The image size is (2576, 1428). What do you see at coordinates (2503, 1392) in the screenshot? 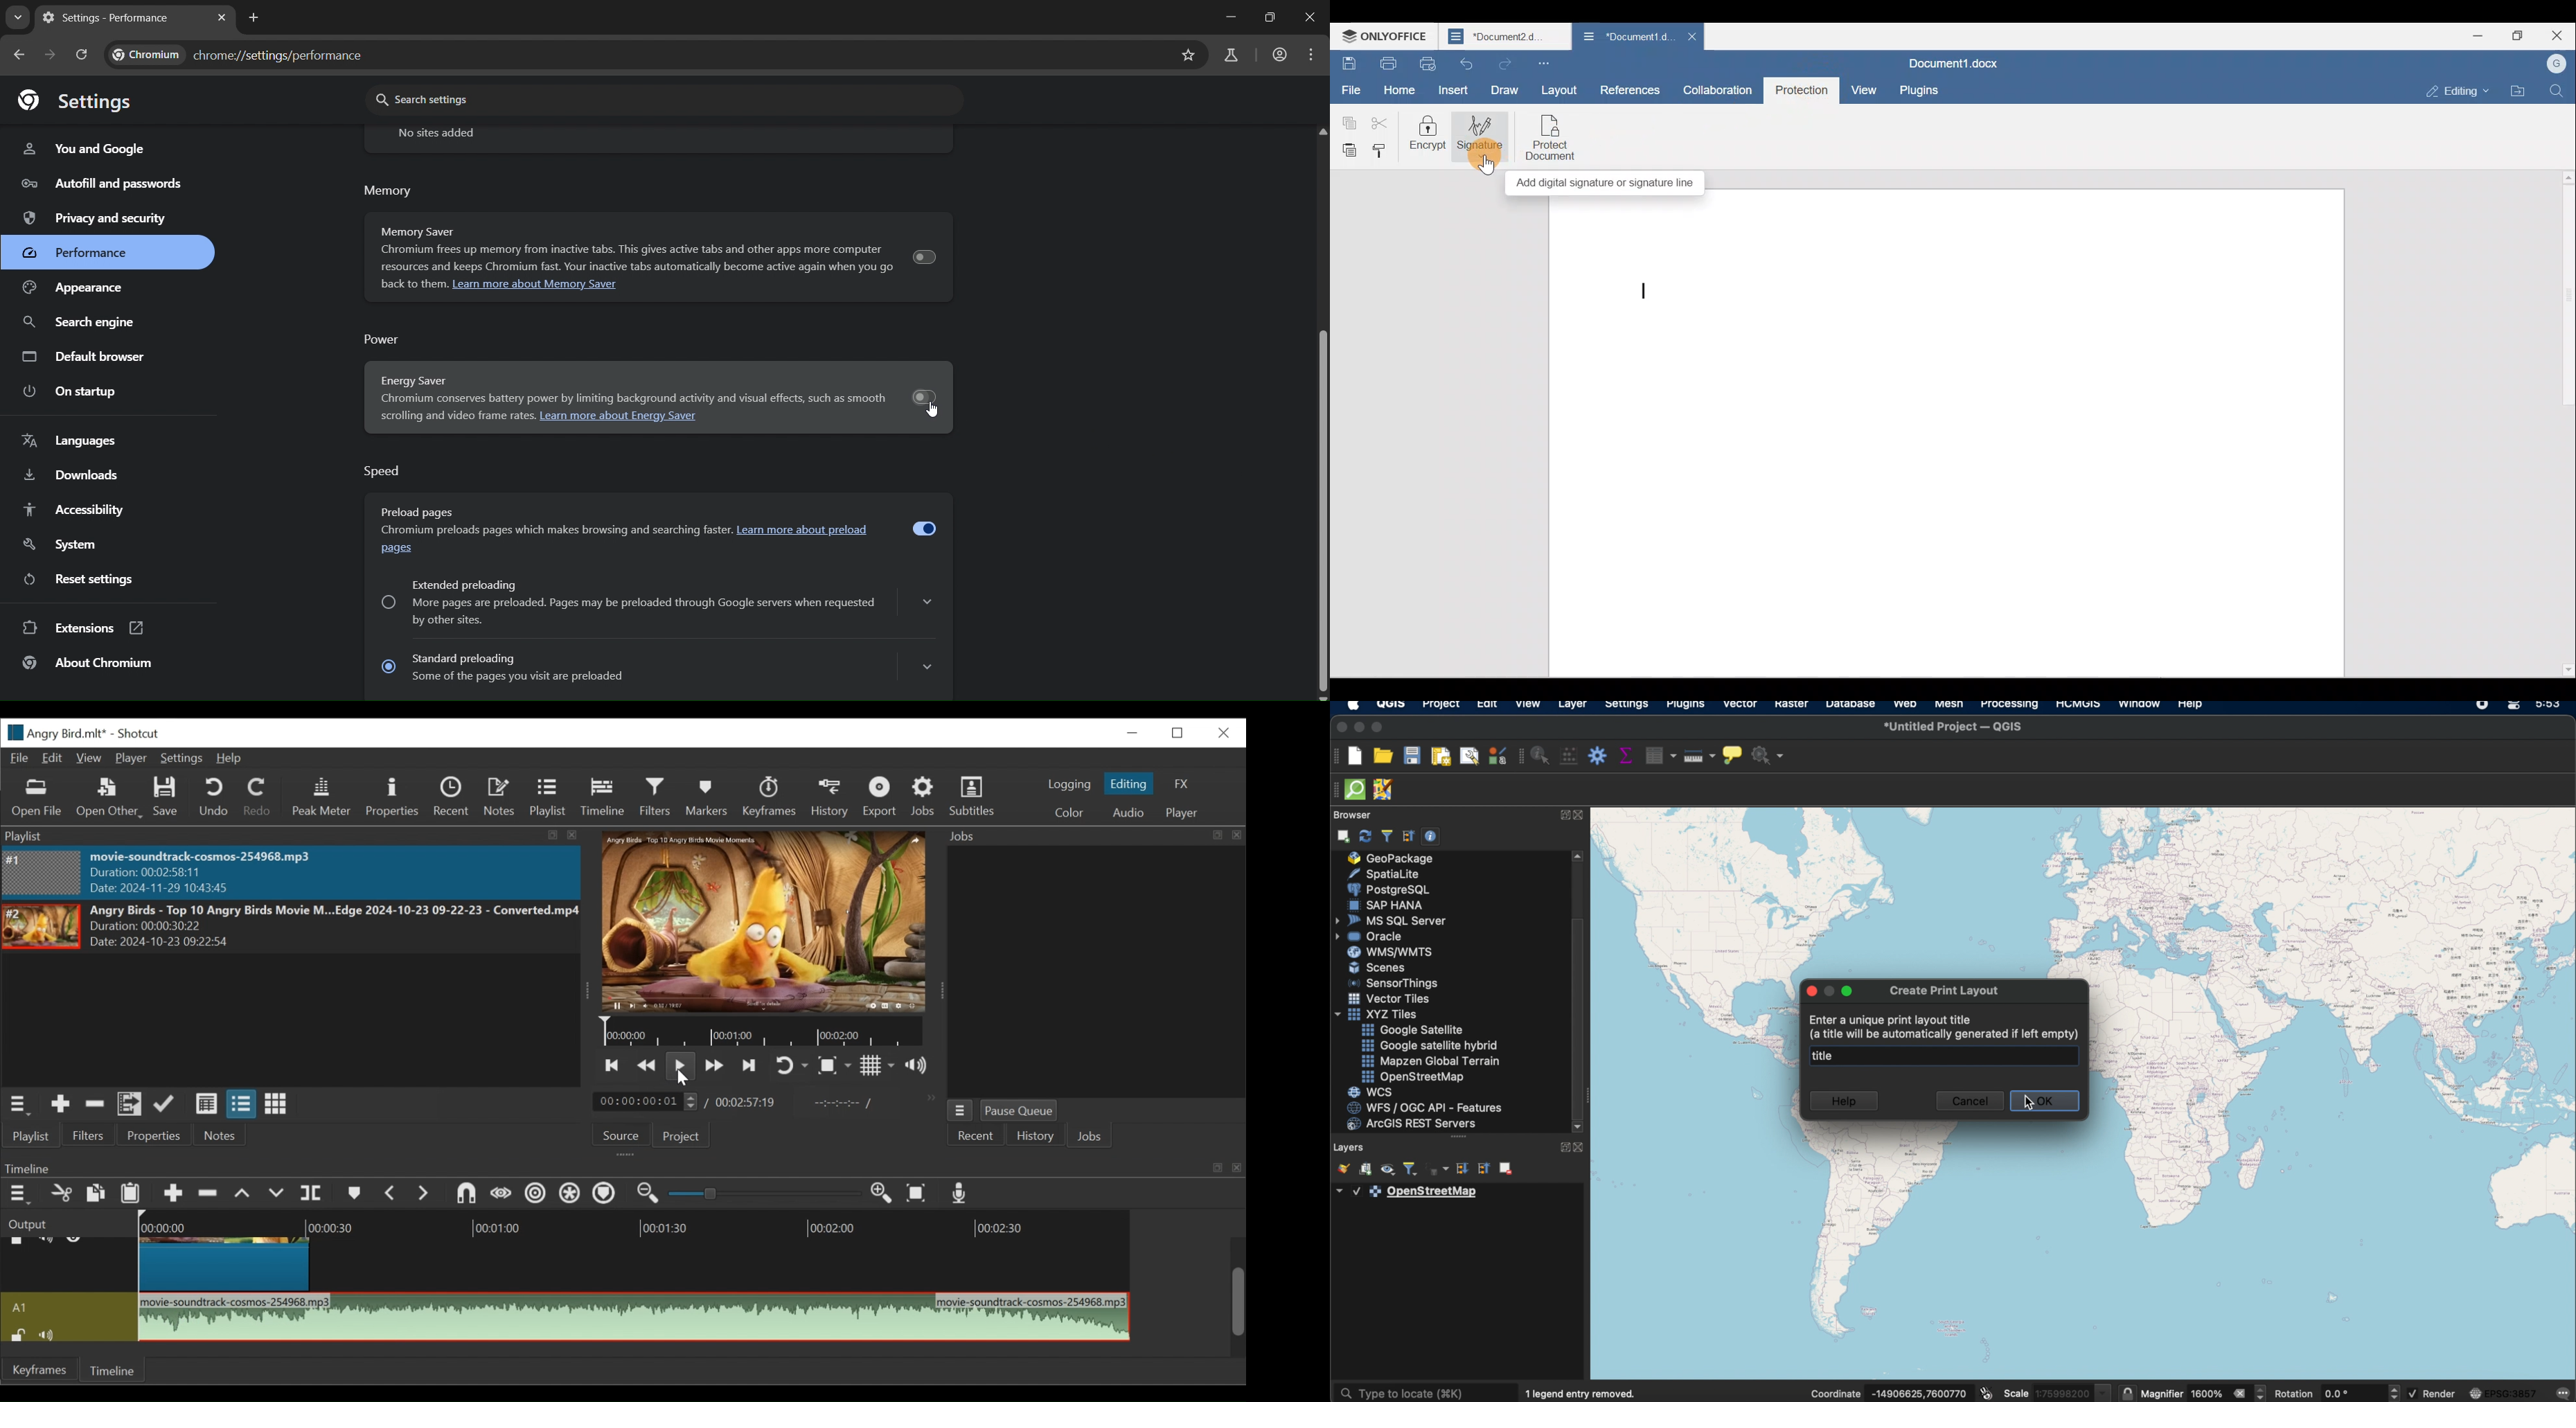
I see `current crs` at bounding box center [2503, 1392].